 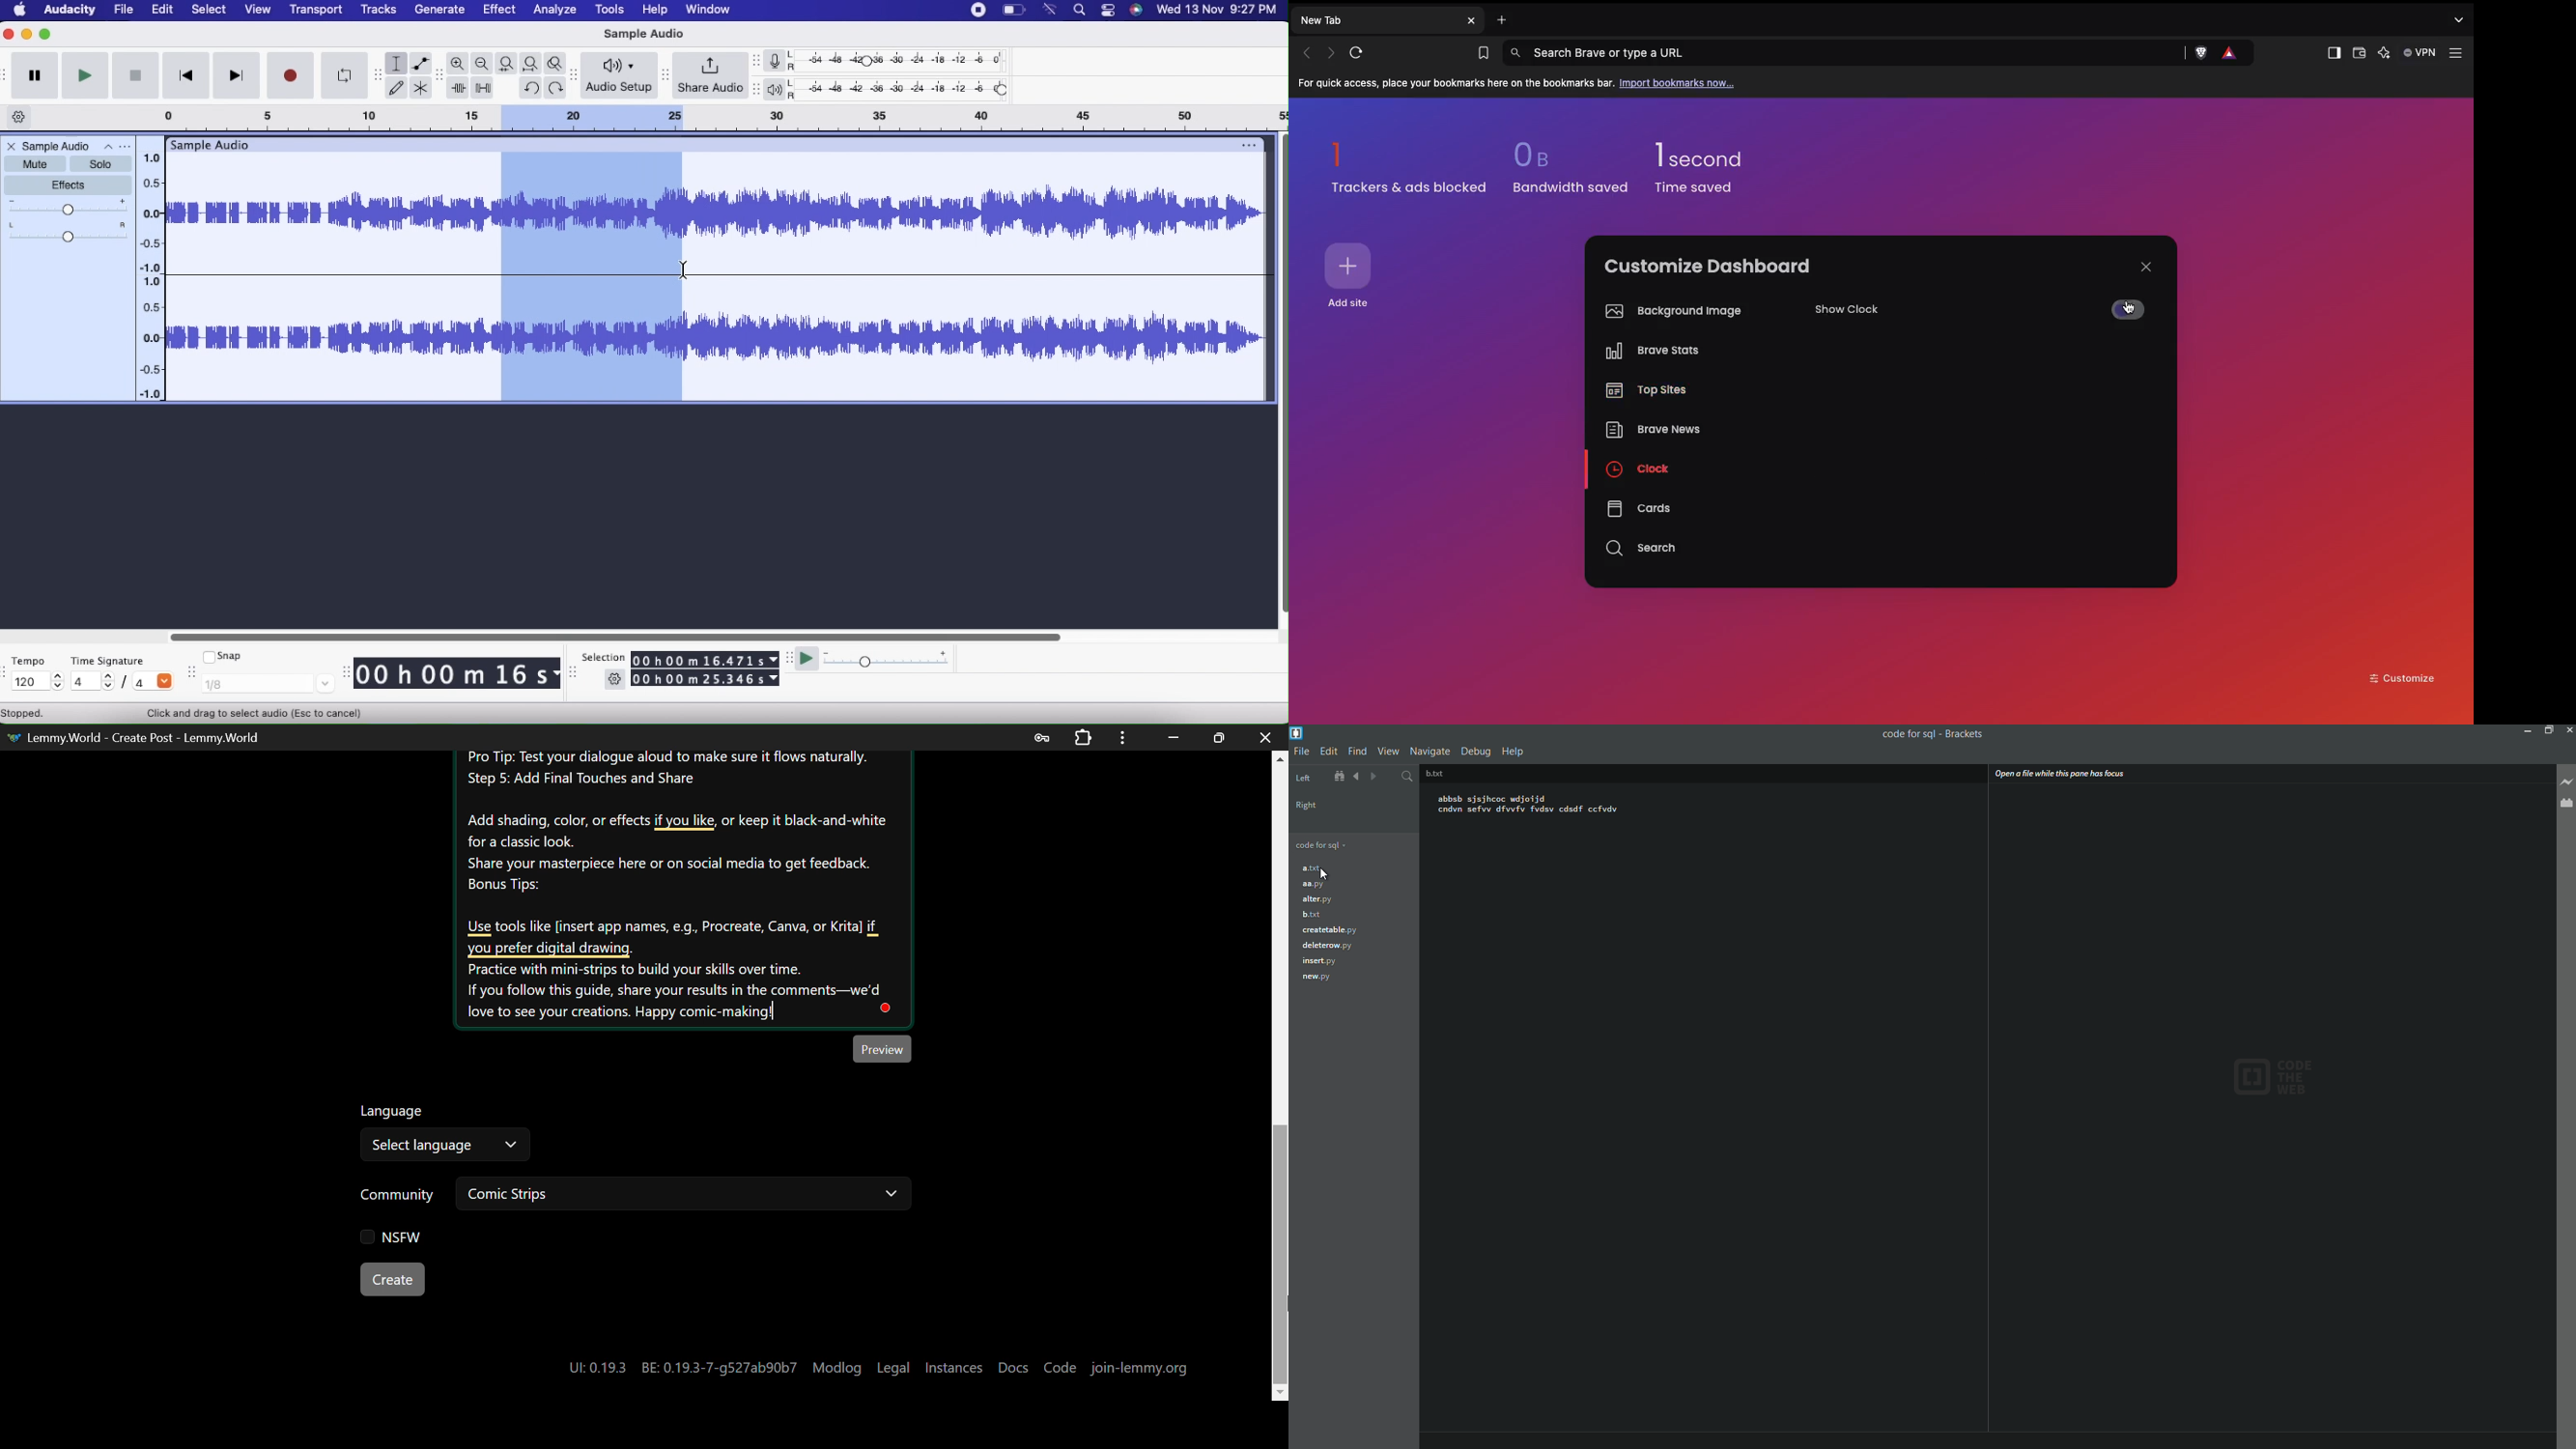 What do you see at coordinates (530, 86) in the screenshot?
I see `Undo` at bounding box center [530, 86].